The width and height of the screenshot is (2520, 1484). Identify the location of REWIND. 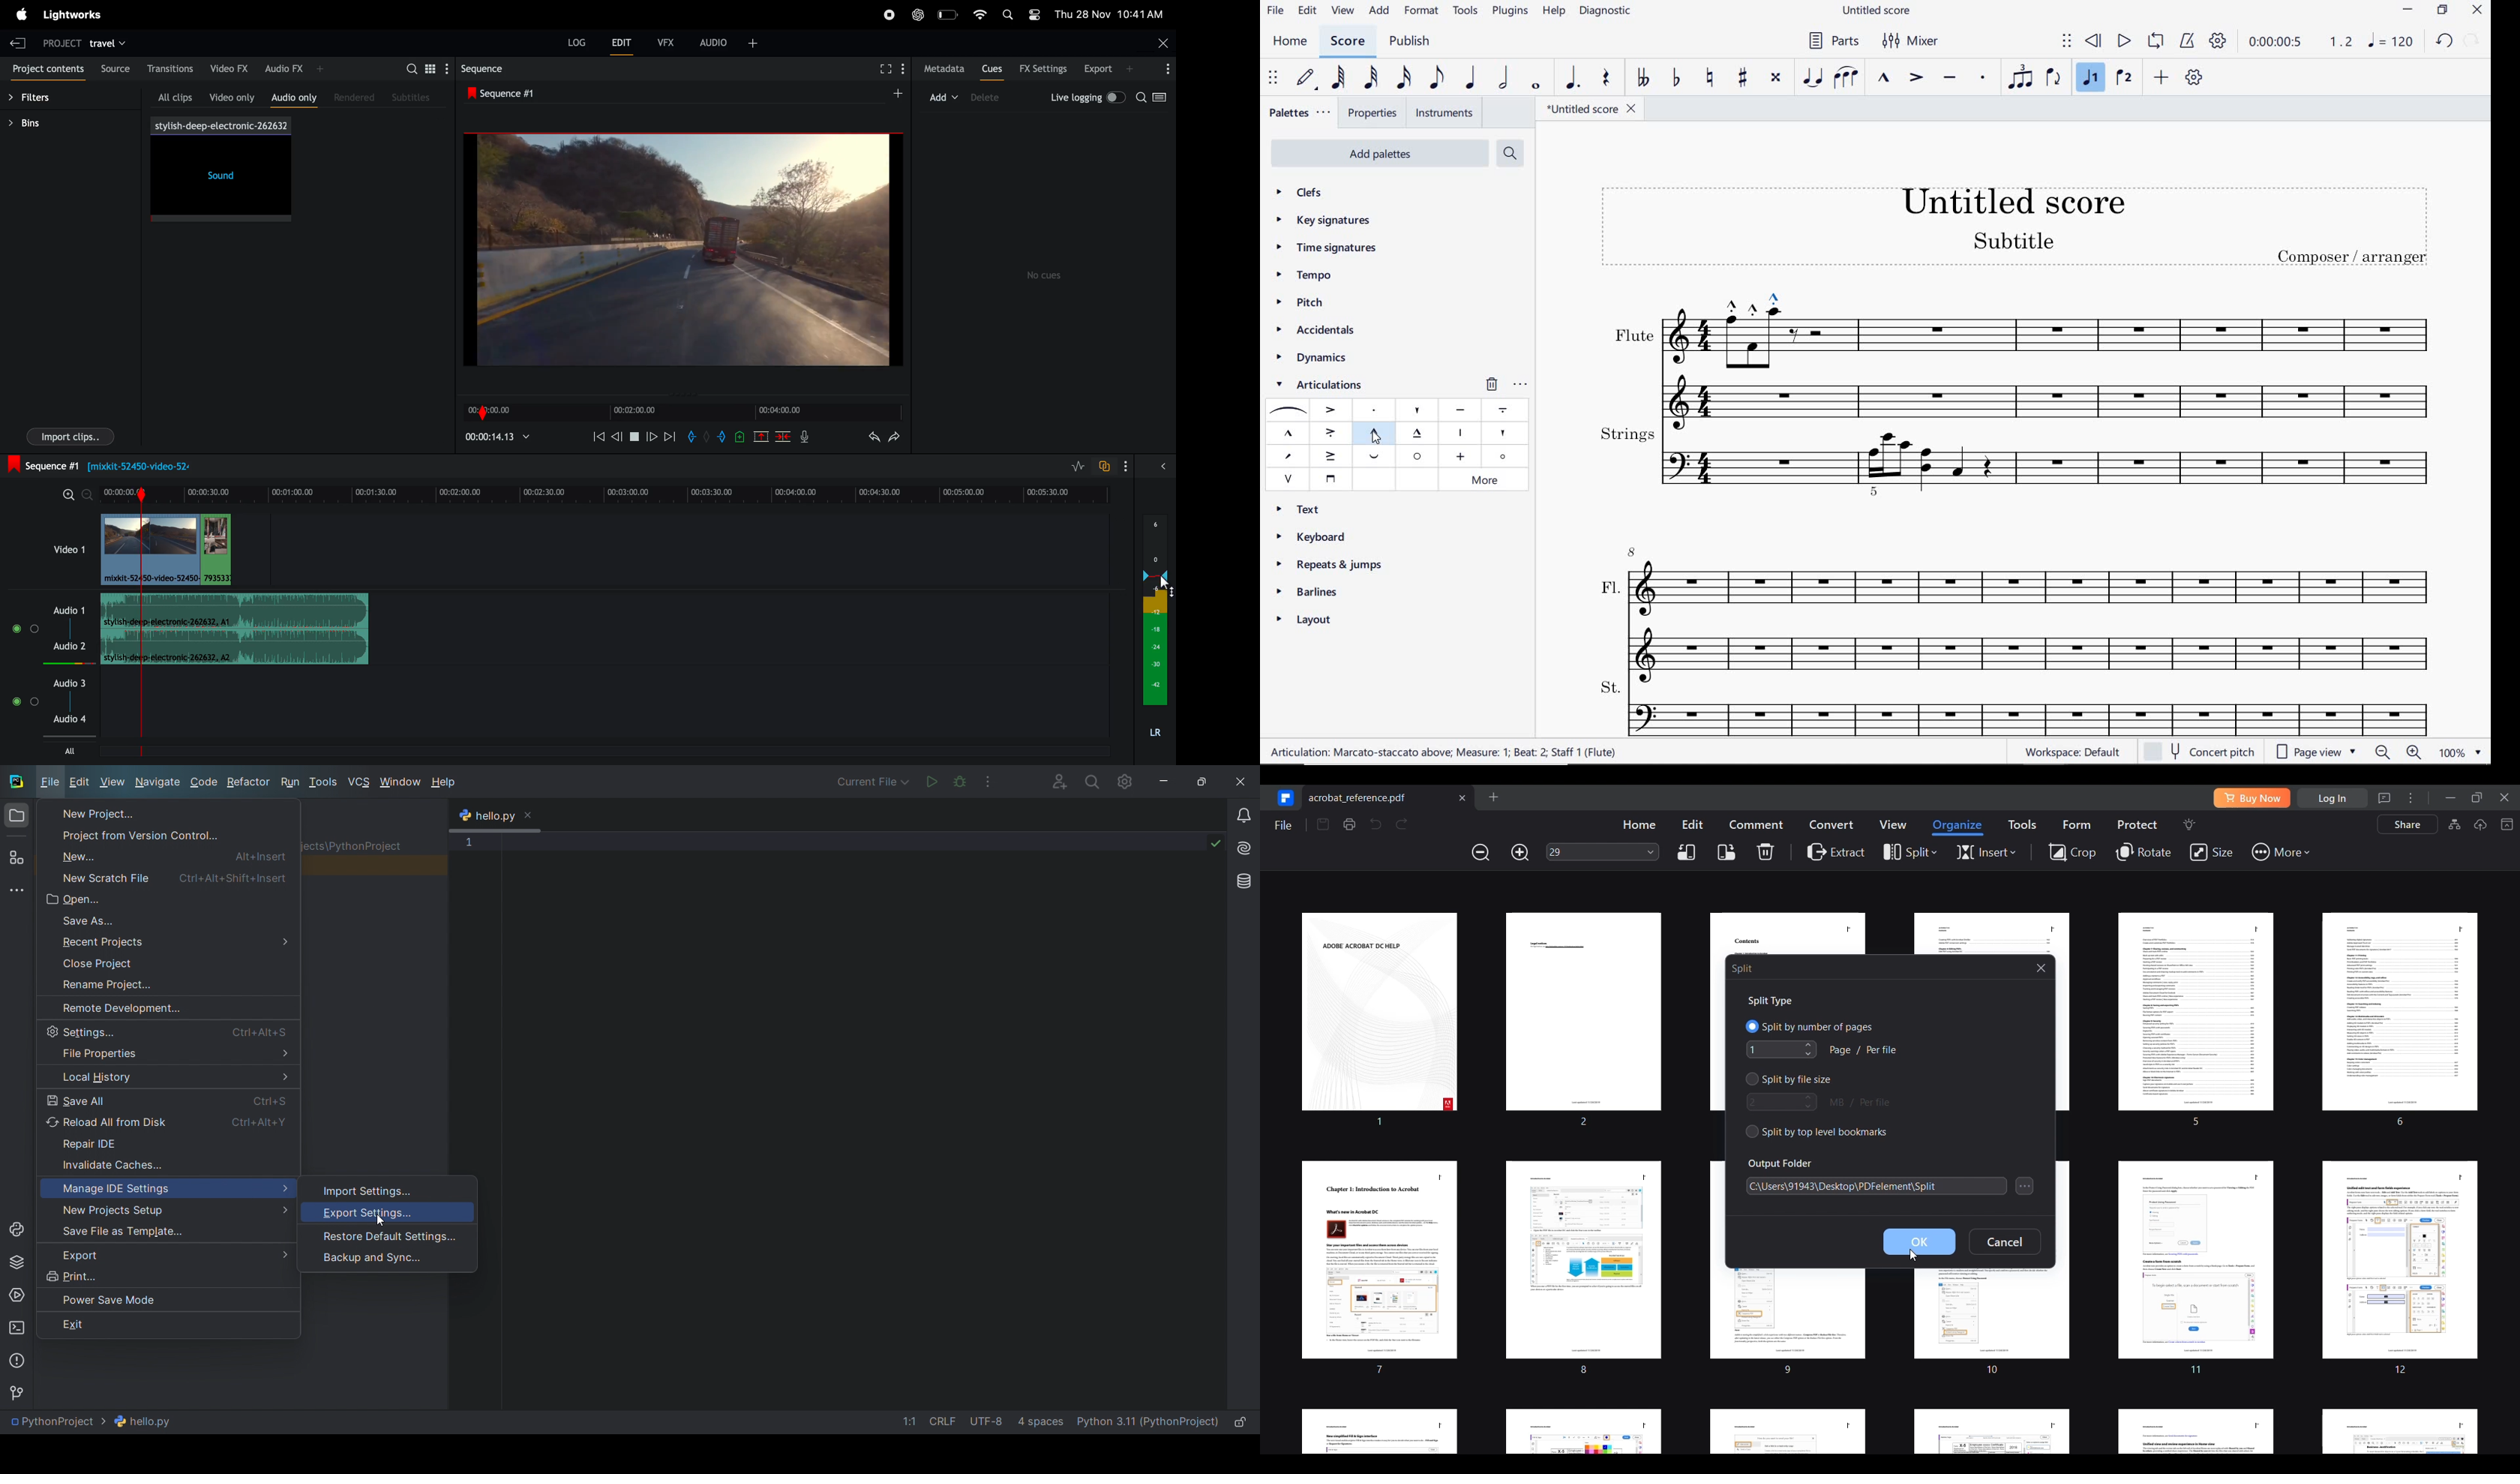
(2091, 41).